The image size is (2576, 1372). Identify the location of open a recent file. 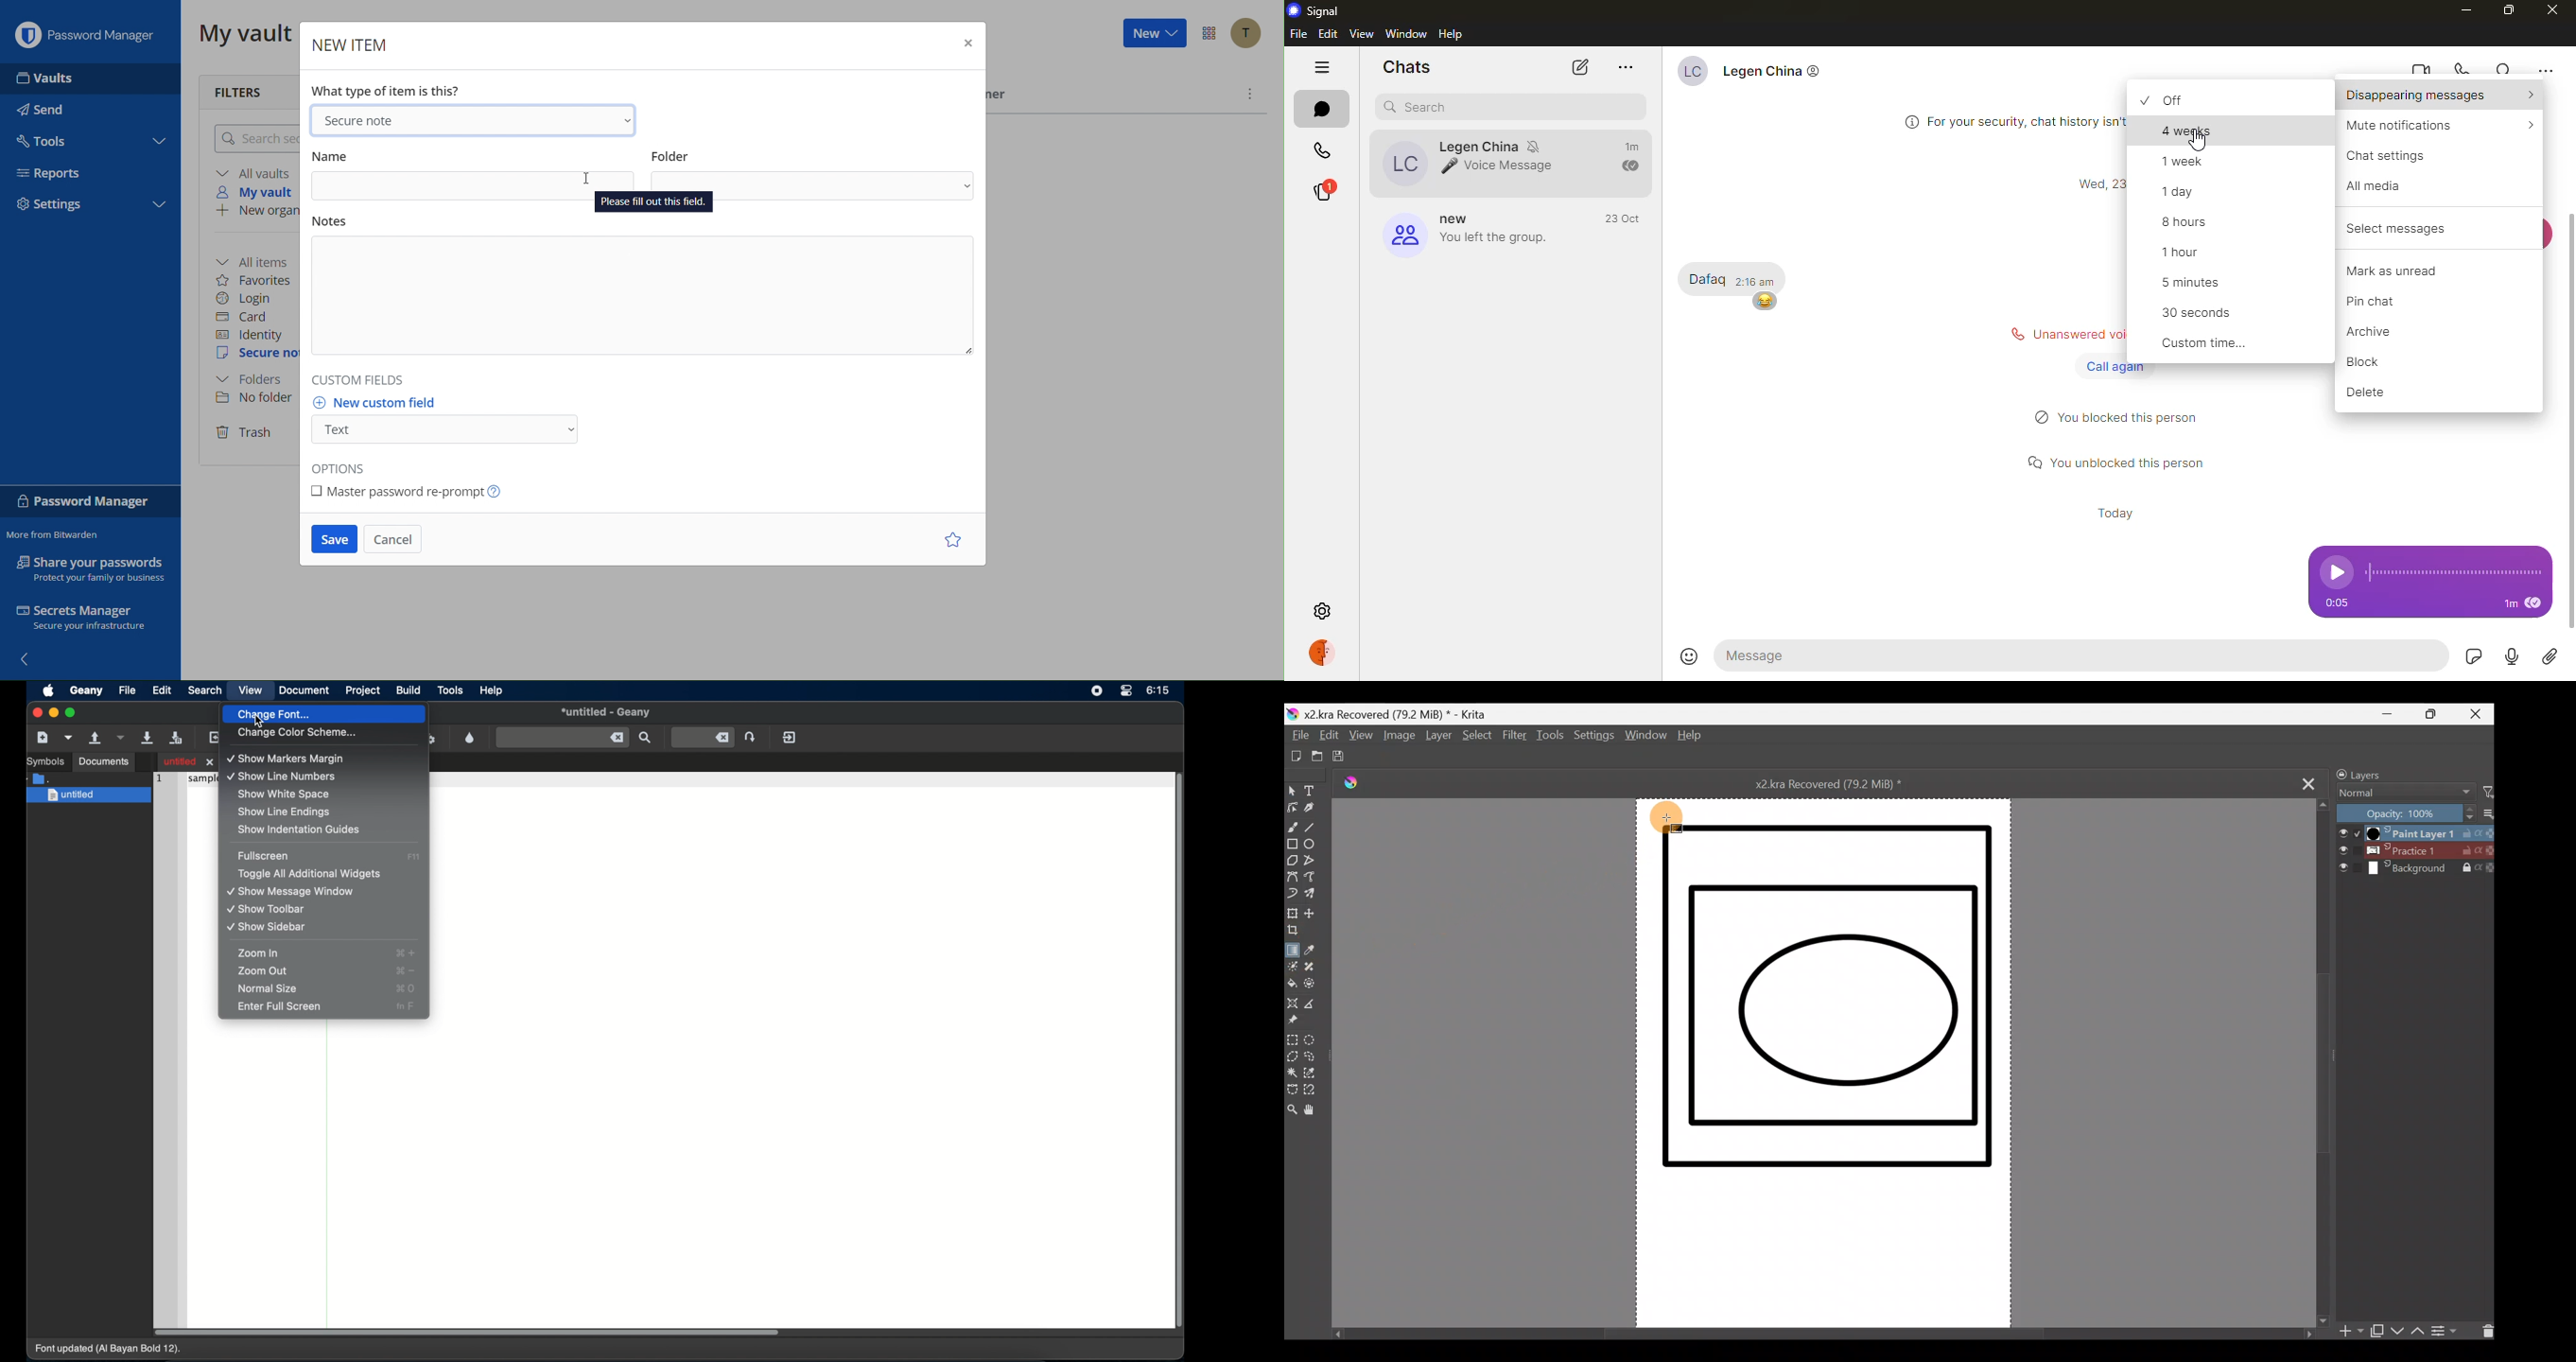
(122, 737).